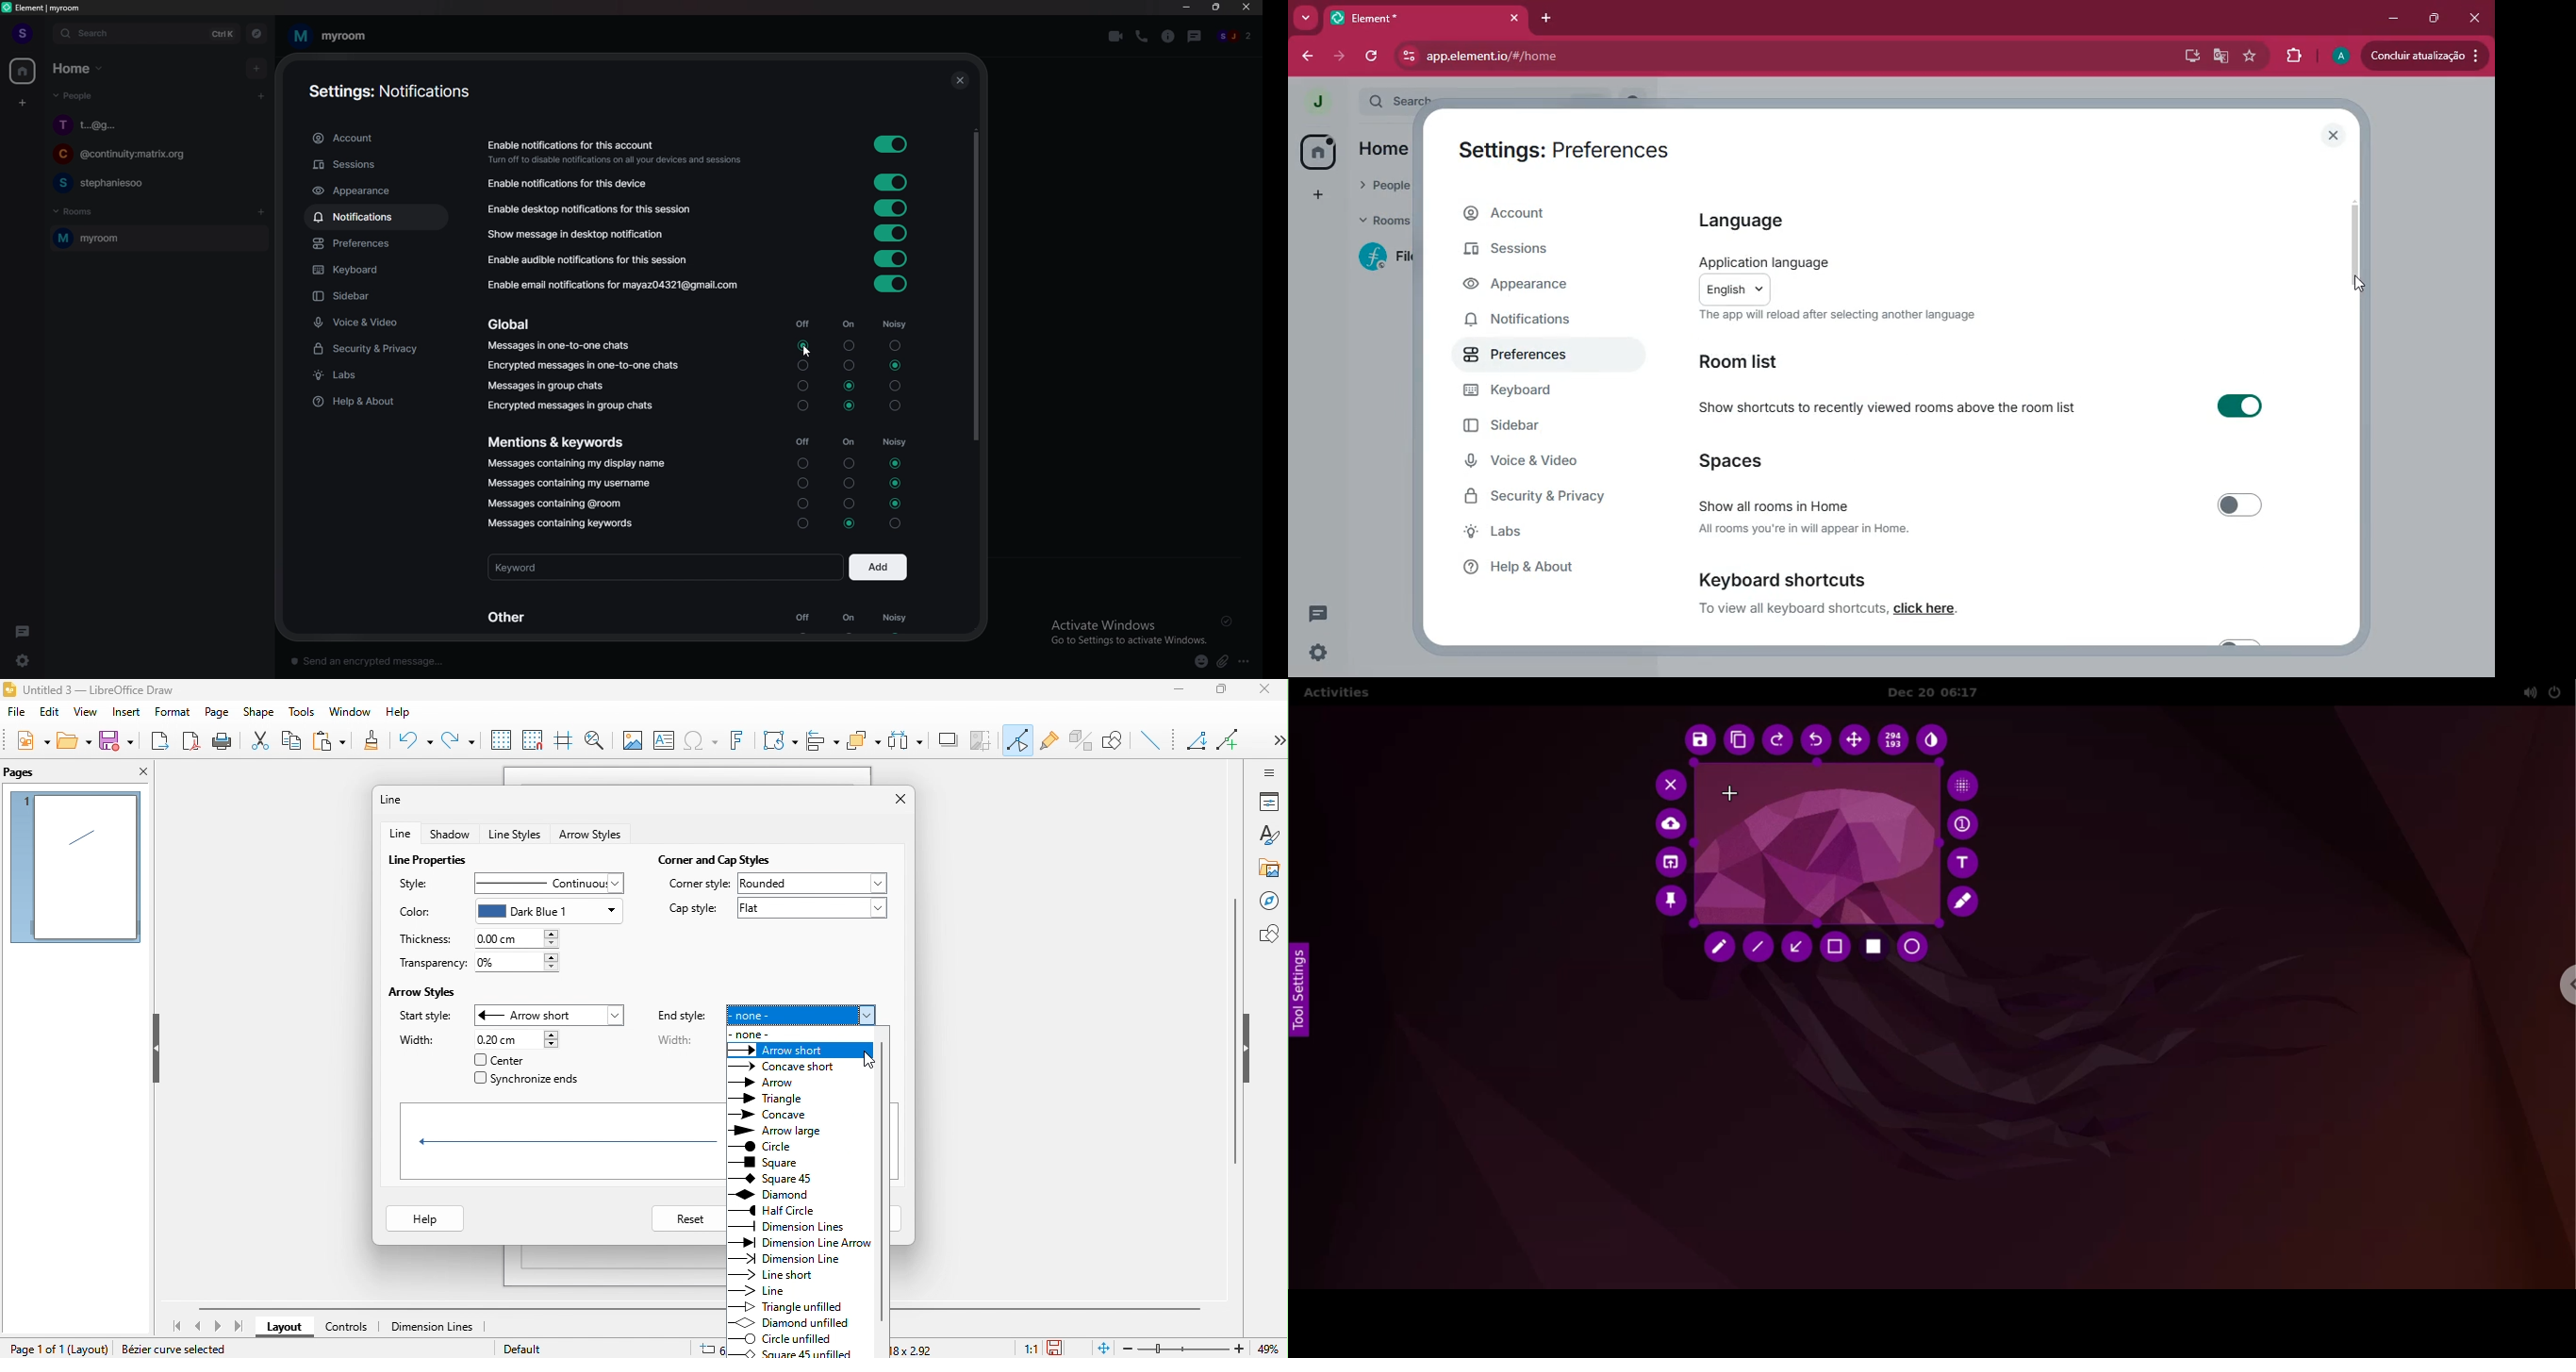 The image size is (2576, 1372). Describe the element at coordinates (1169, 36) in the screenshot. I see `room info` at that location.